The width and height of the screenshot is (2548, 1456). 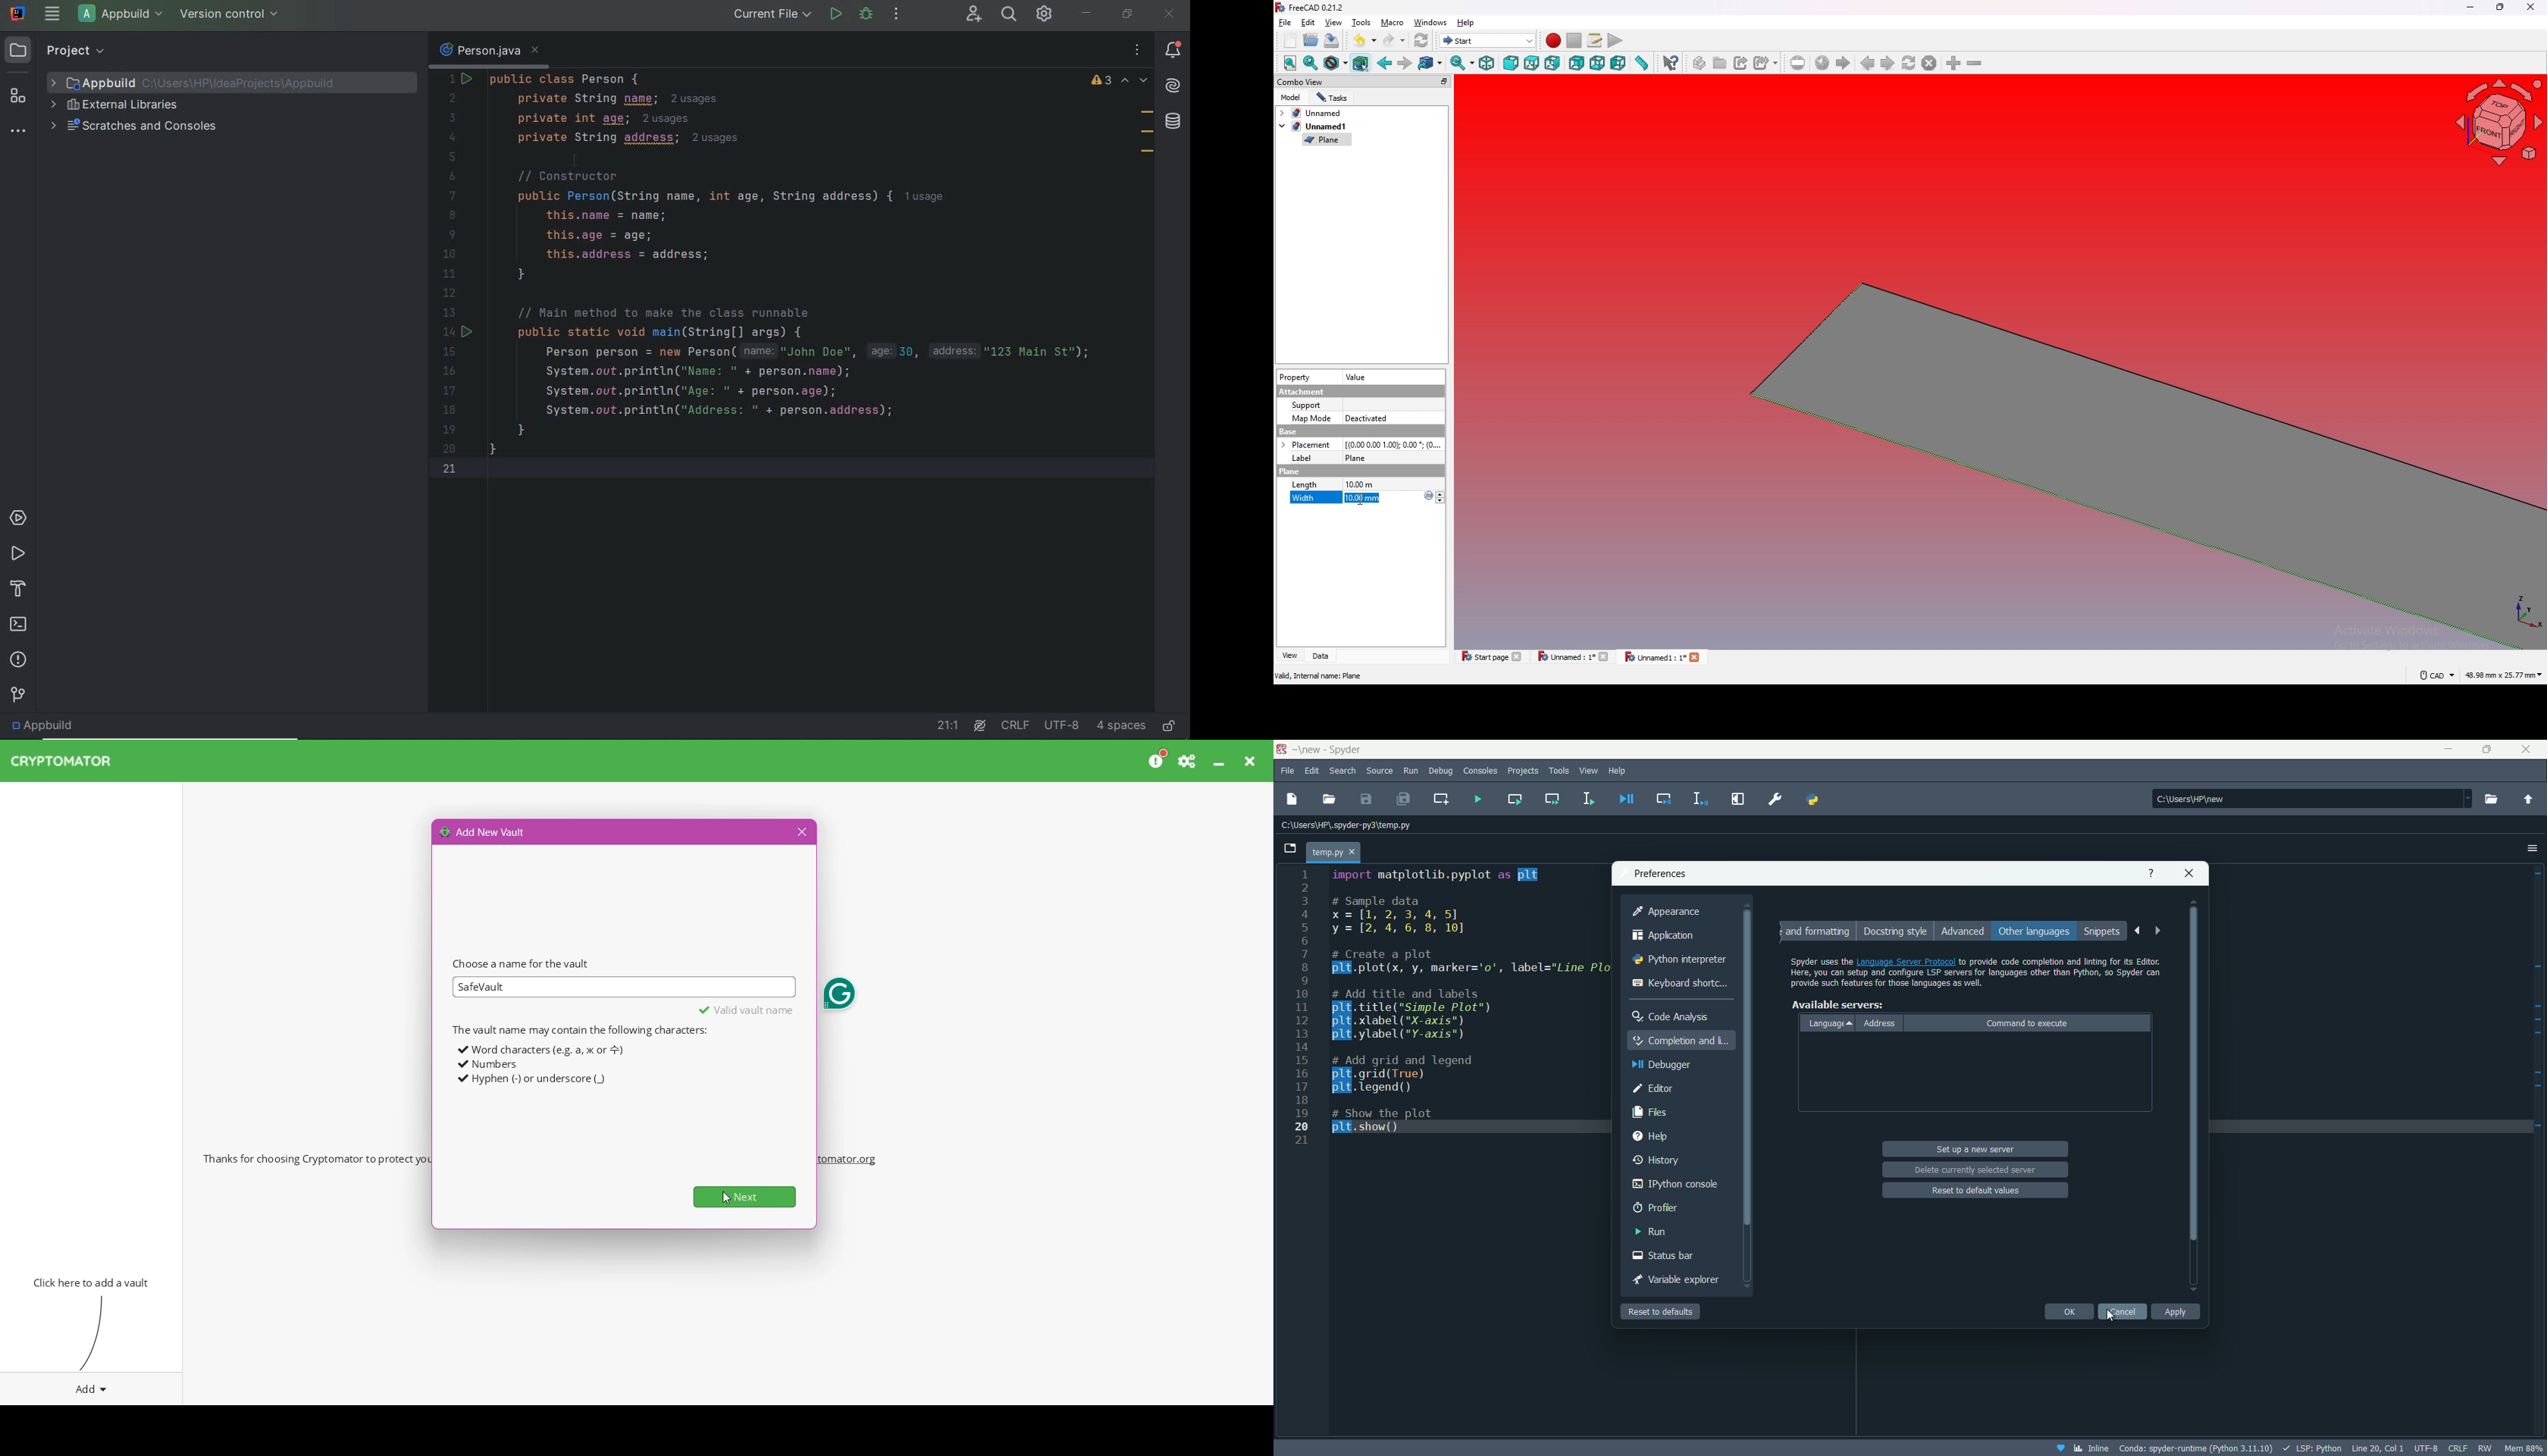 I want to click on new file, so click(x=1291, y=798).